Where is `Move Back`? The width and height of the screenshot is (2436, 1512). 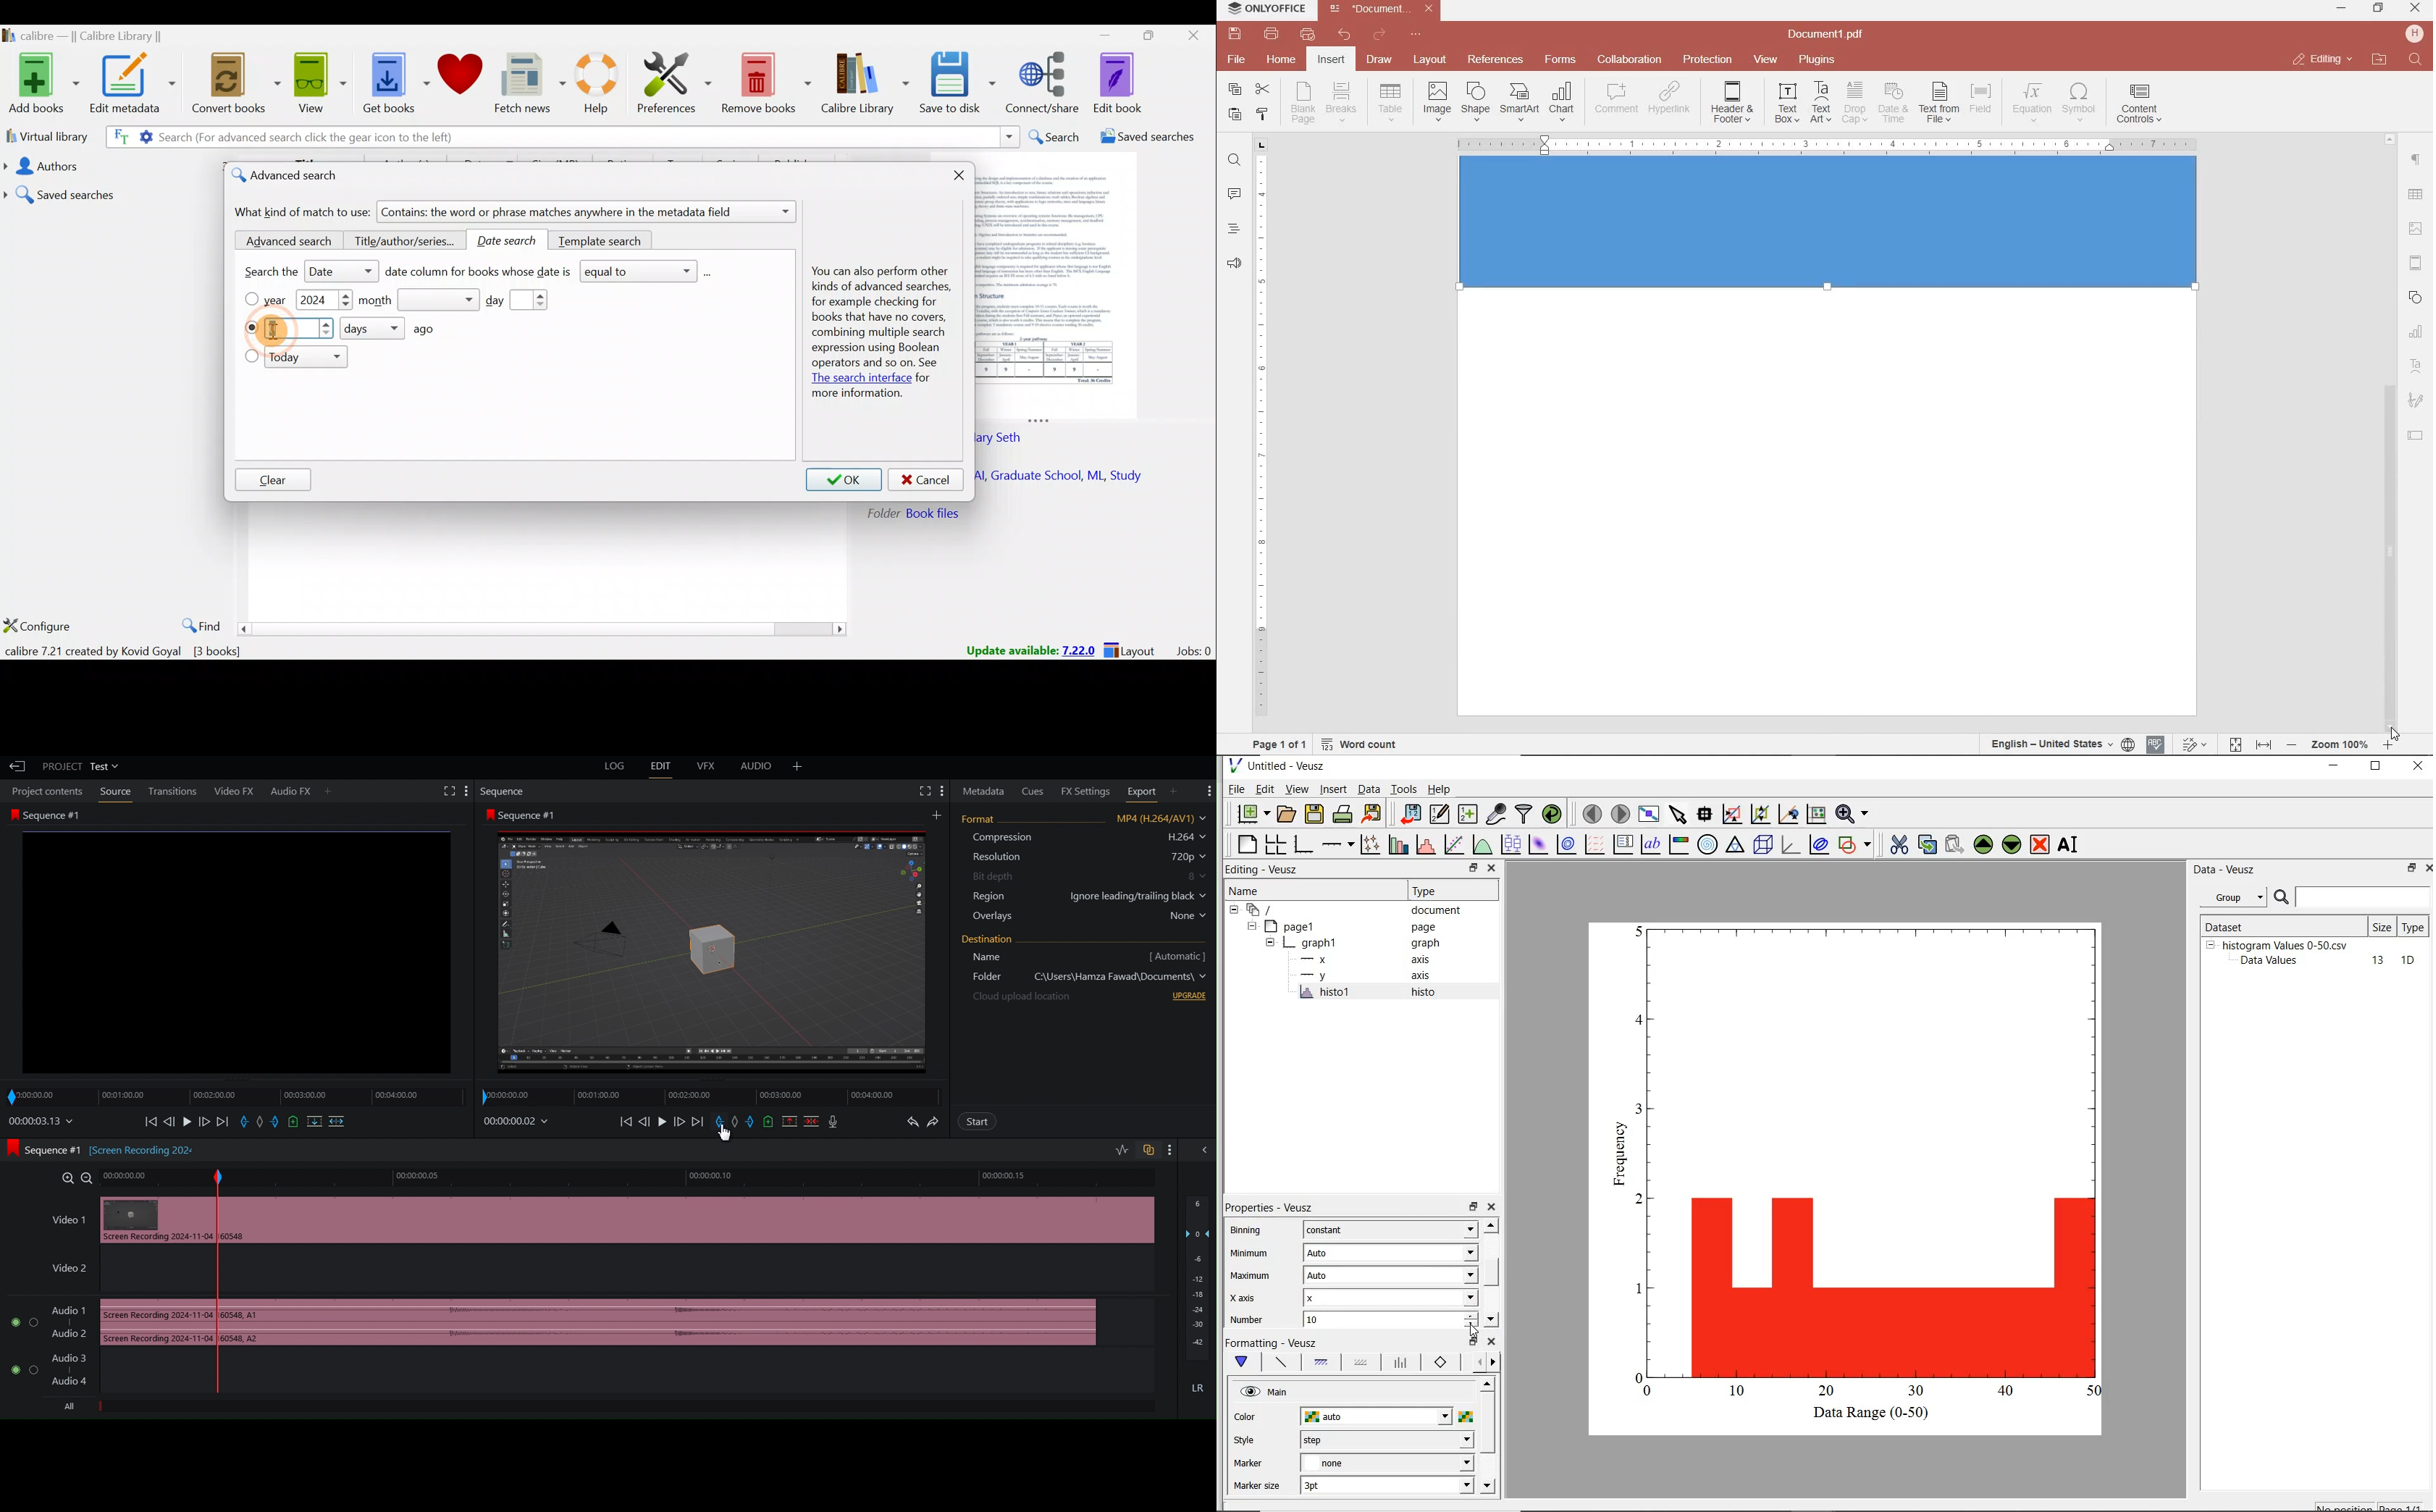 Move Back is located at coordinates (645, 1121).